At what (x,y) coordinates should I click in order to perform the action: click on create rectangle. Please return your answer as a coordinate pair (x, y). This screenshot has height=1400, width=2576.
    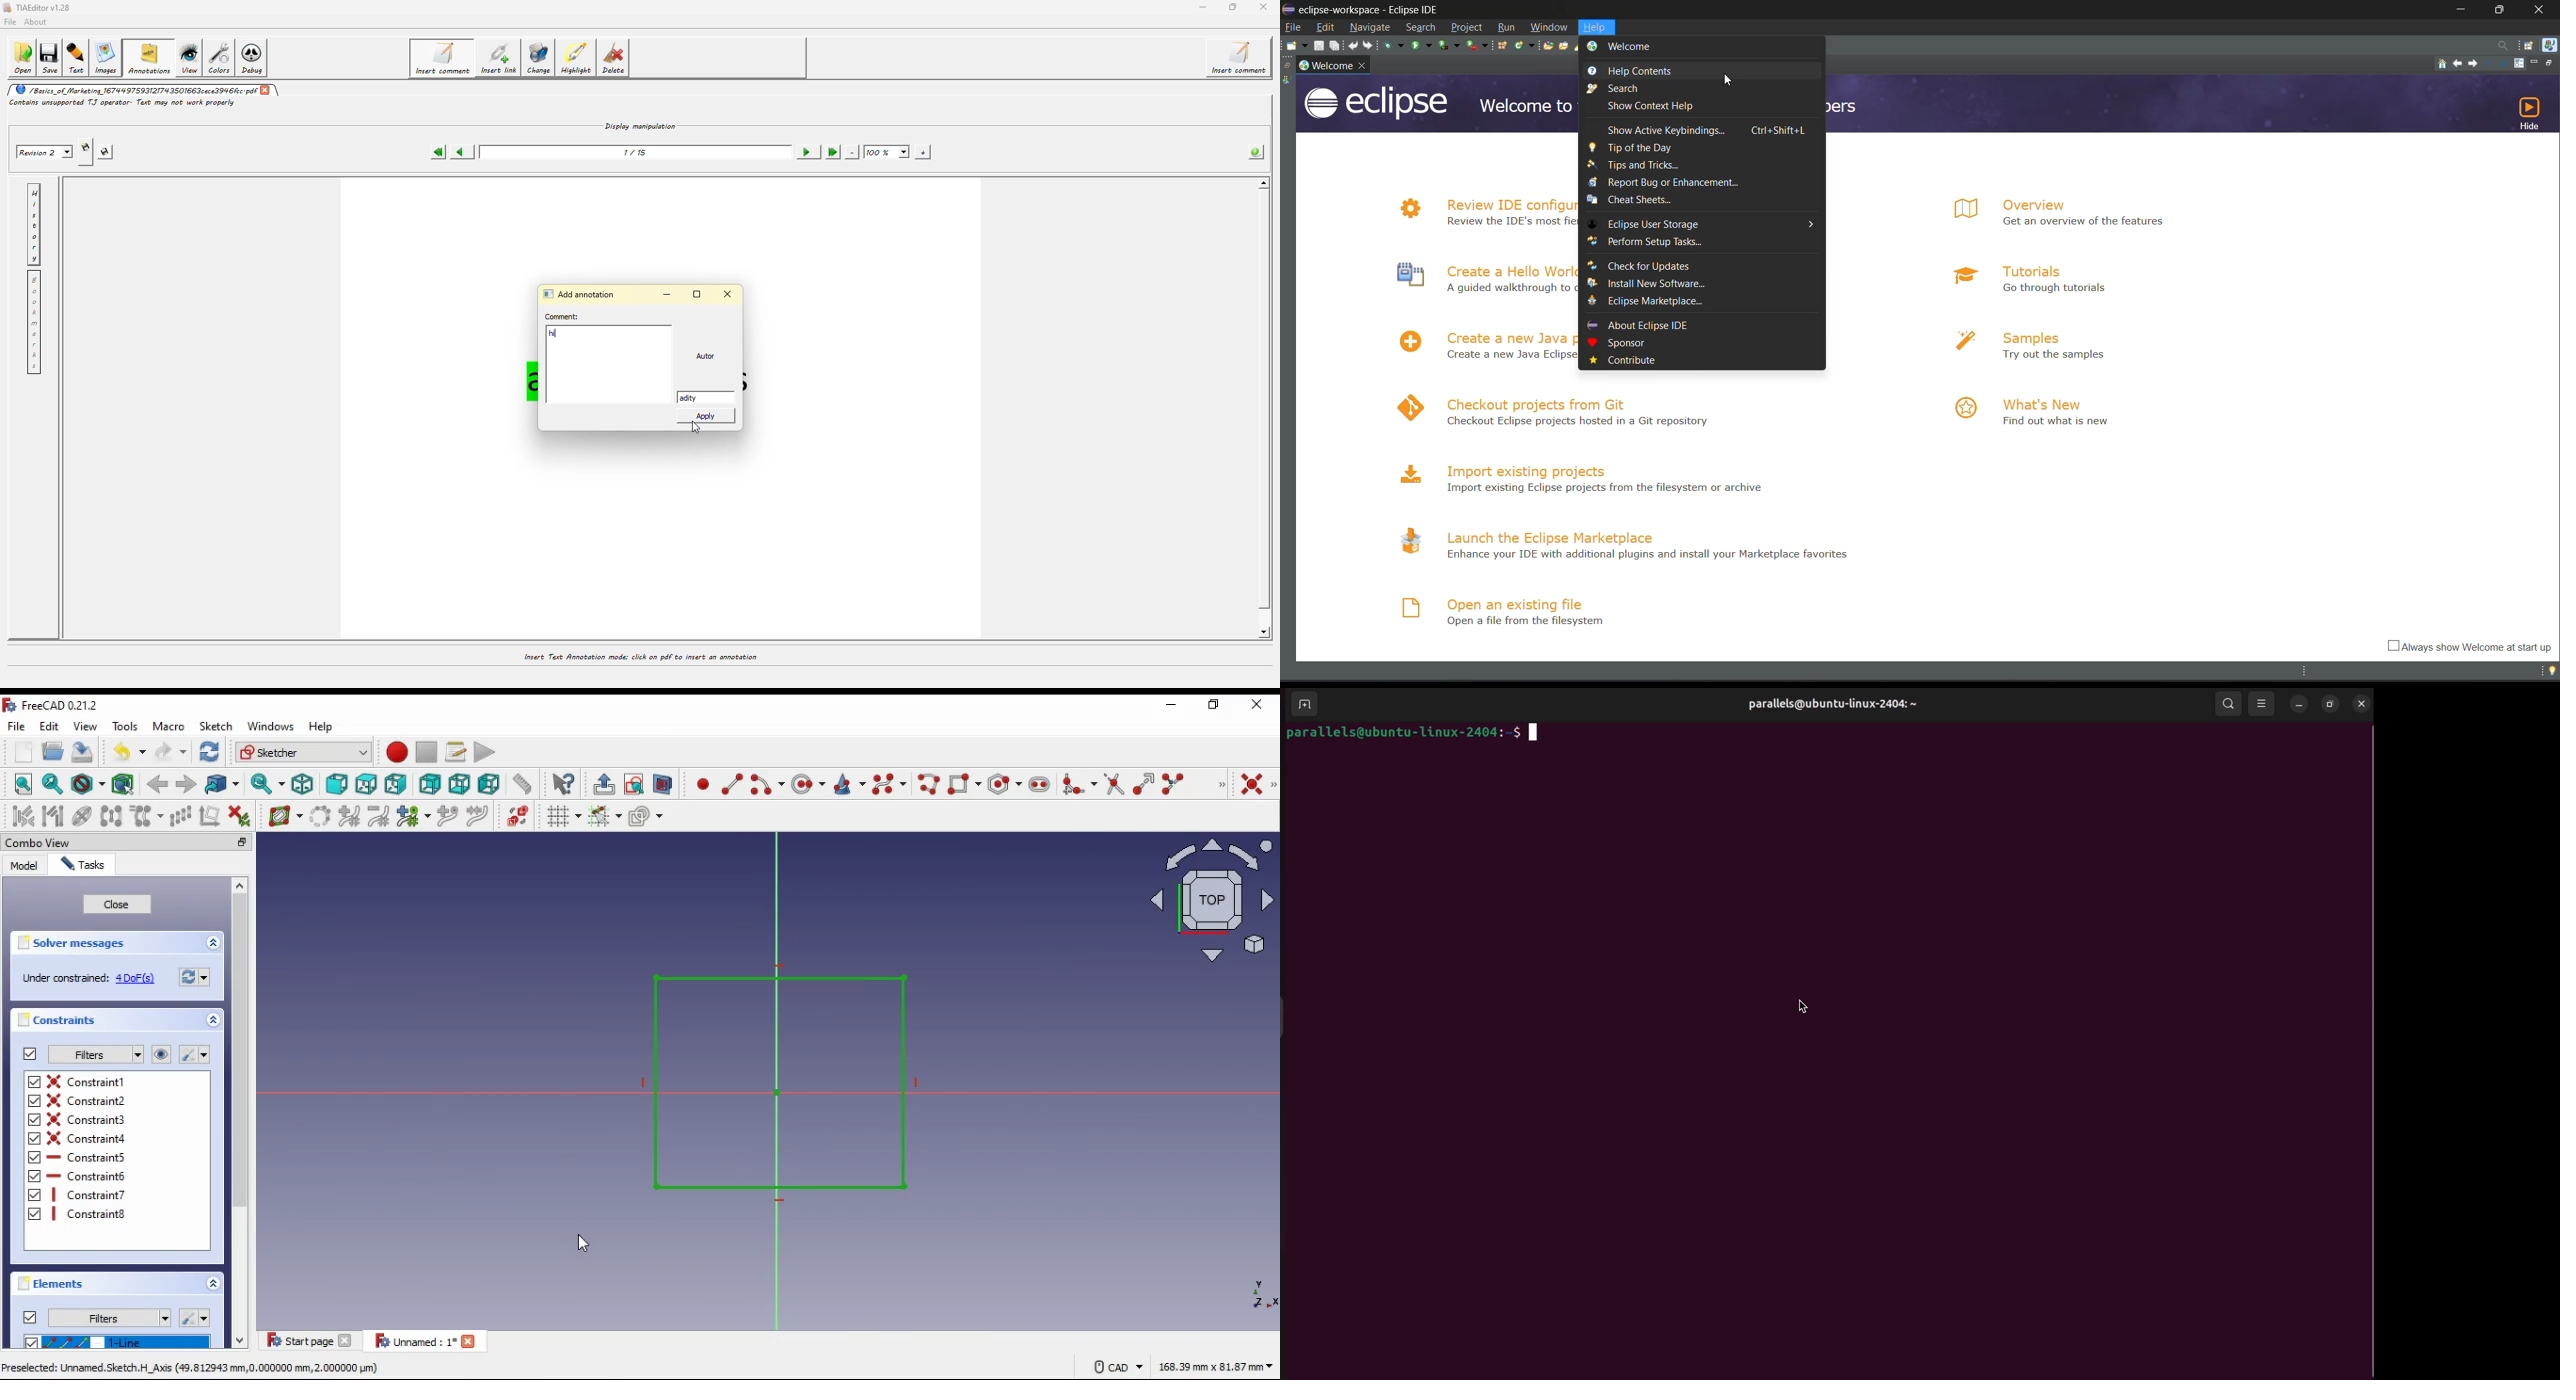
    Looking at the image, I should click on (965, 783).